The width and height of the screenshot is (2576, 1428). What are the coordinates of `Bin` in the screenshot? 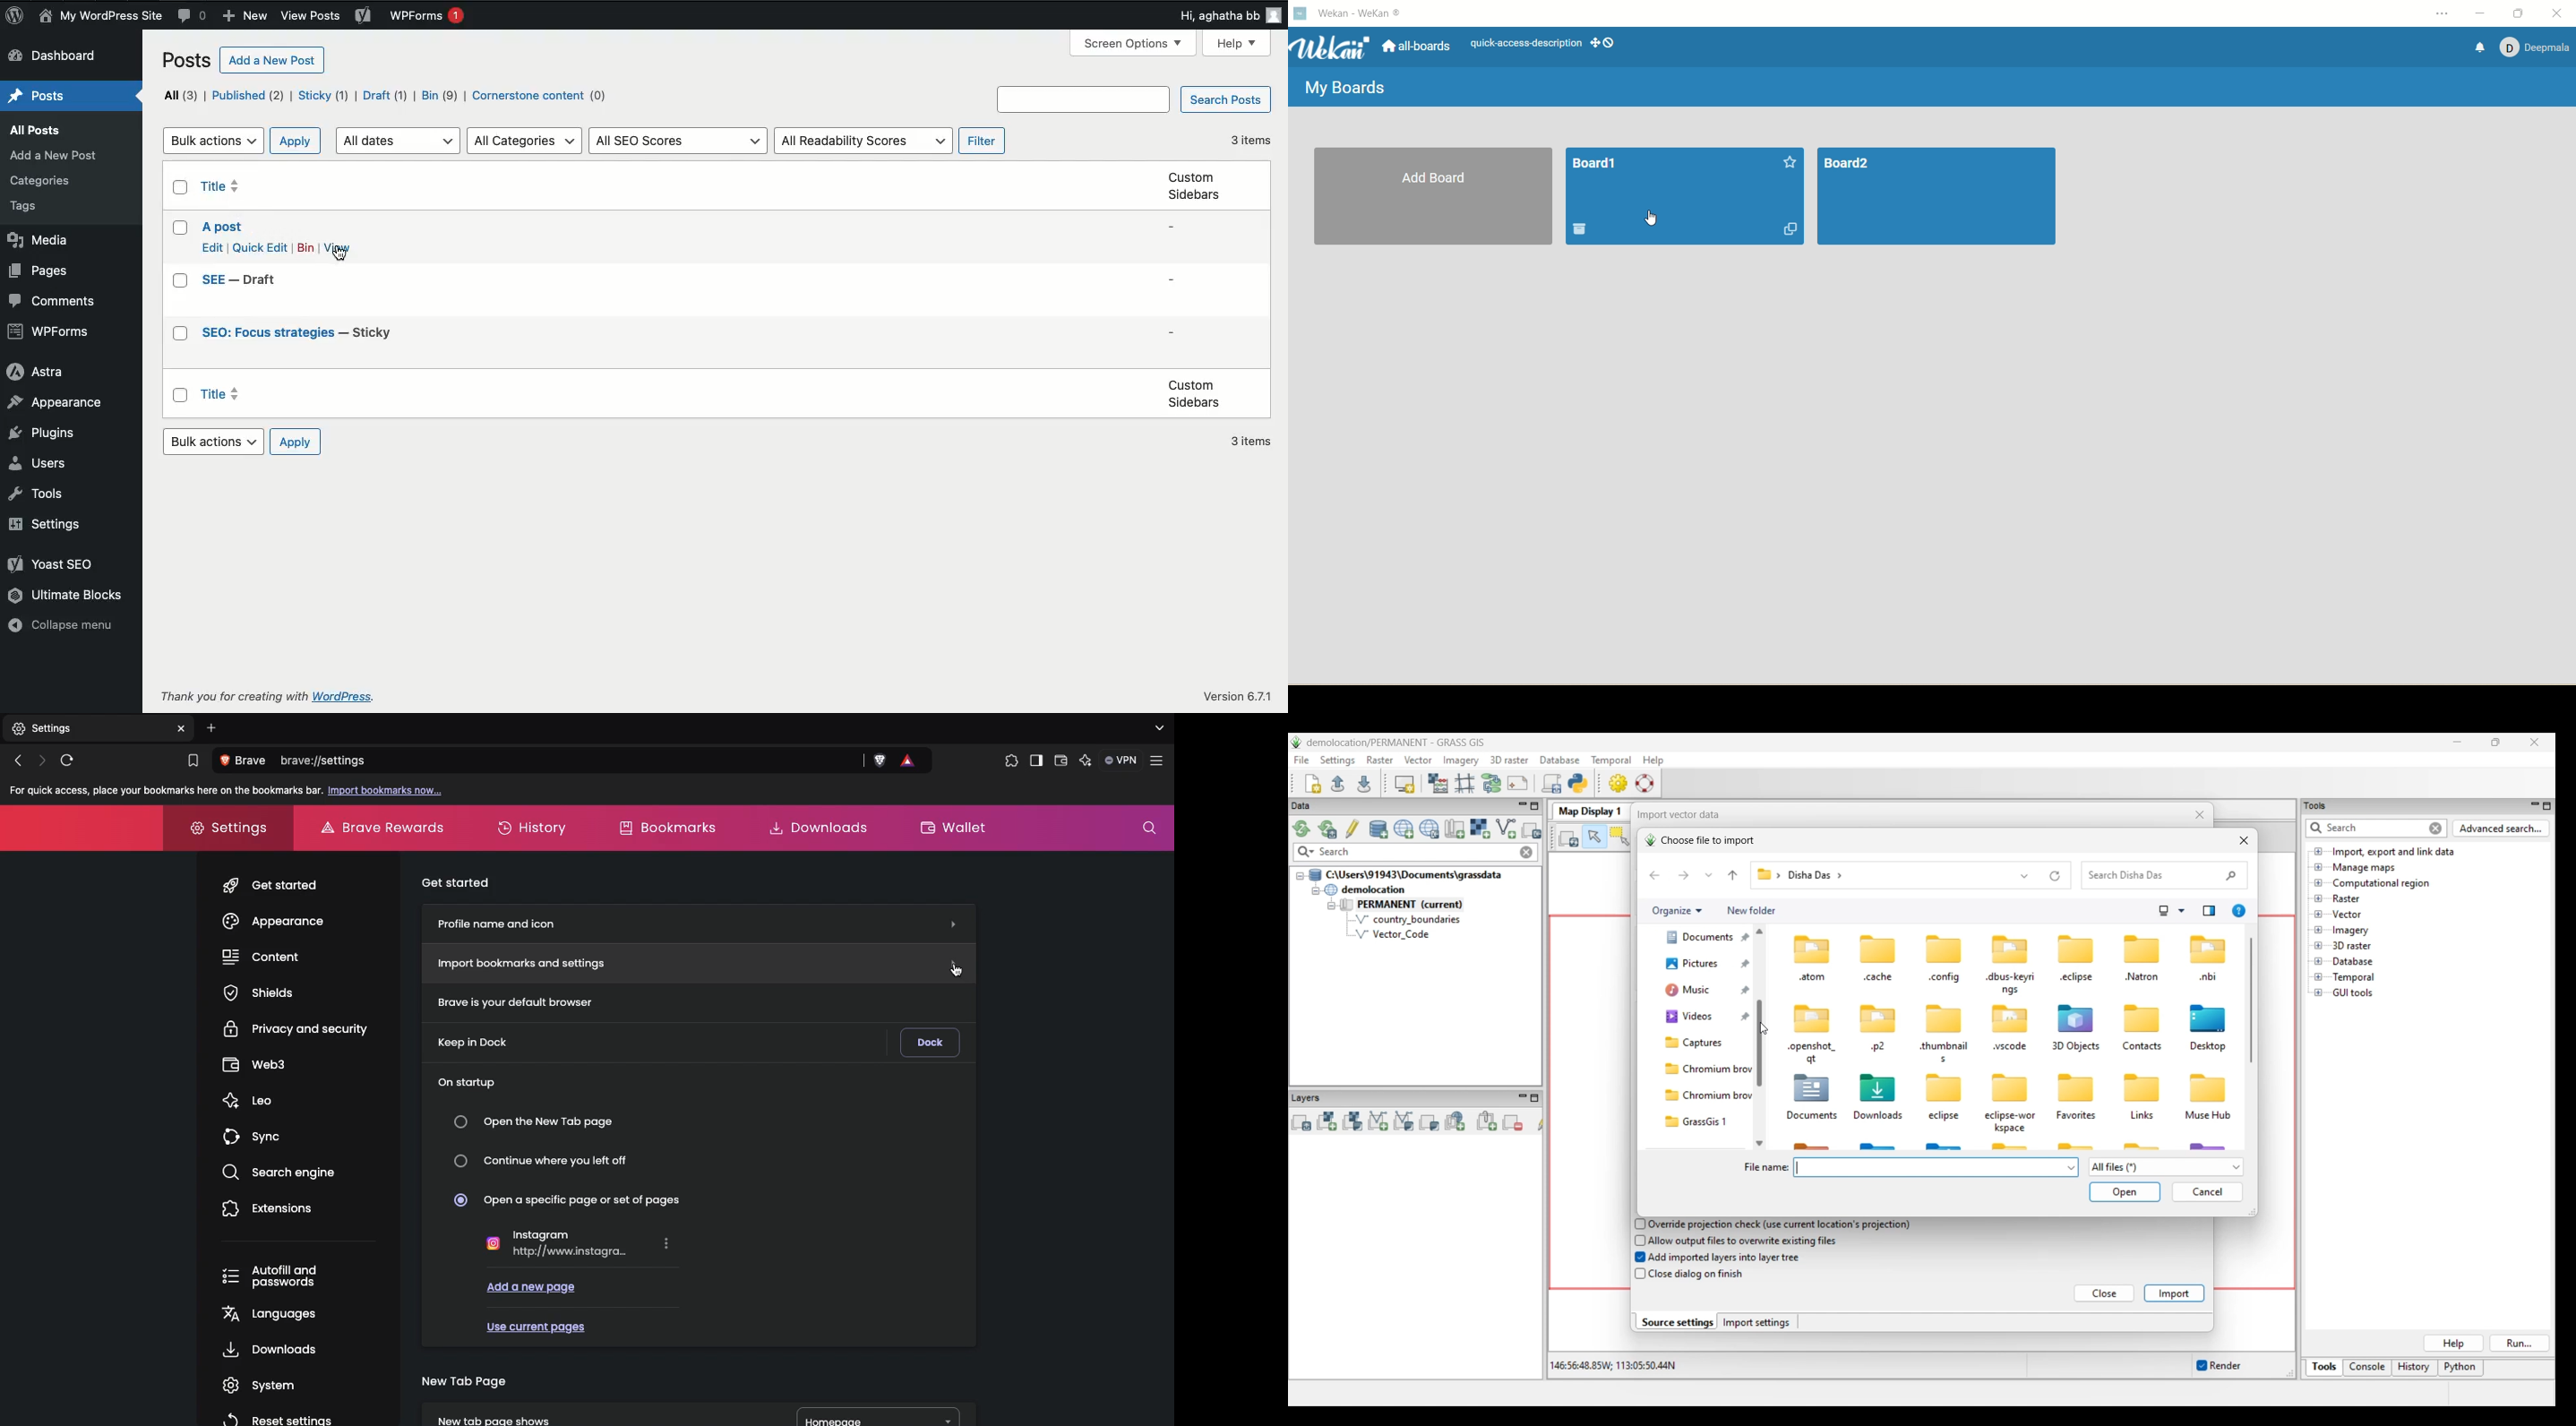 It's located at (307, 247).